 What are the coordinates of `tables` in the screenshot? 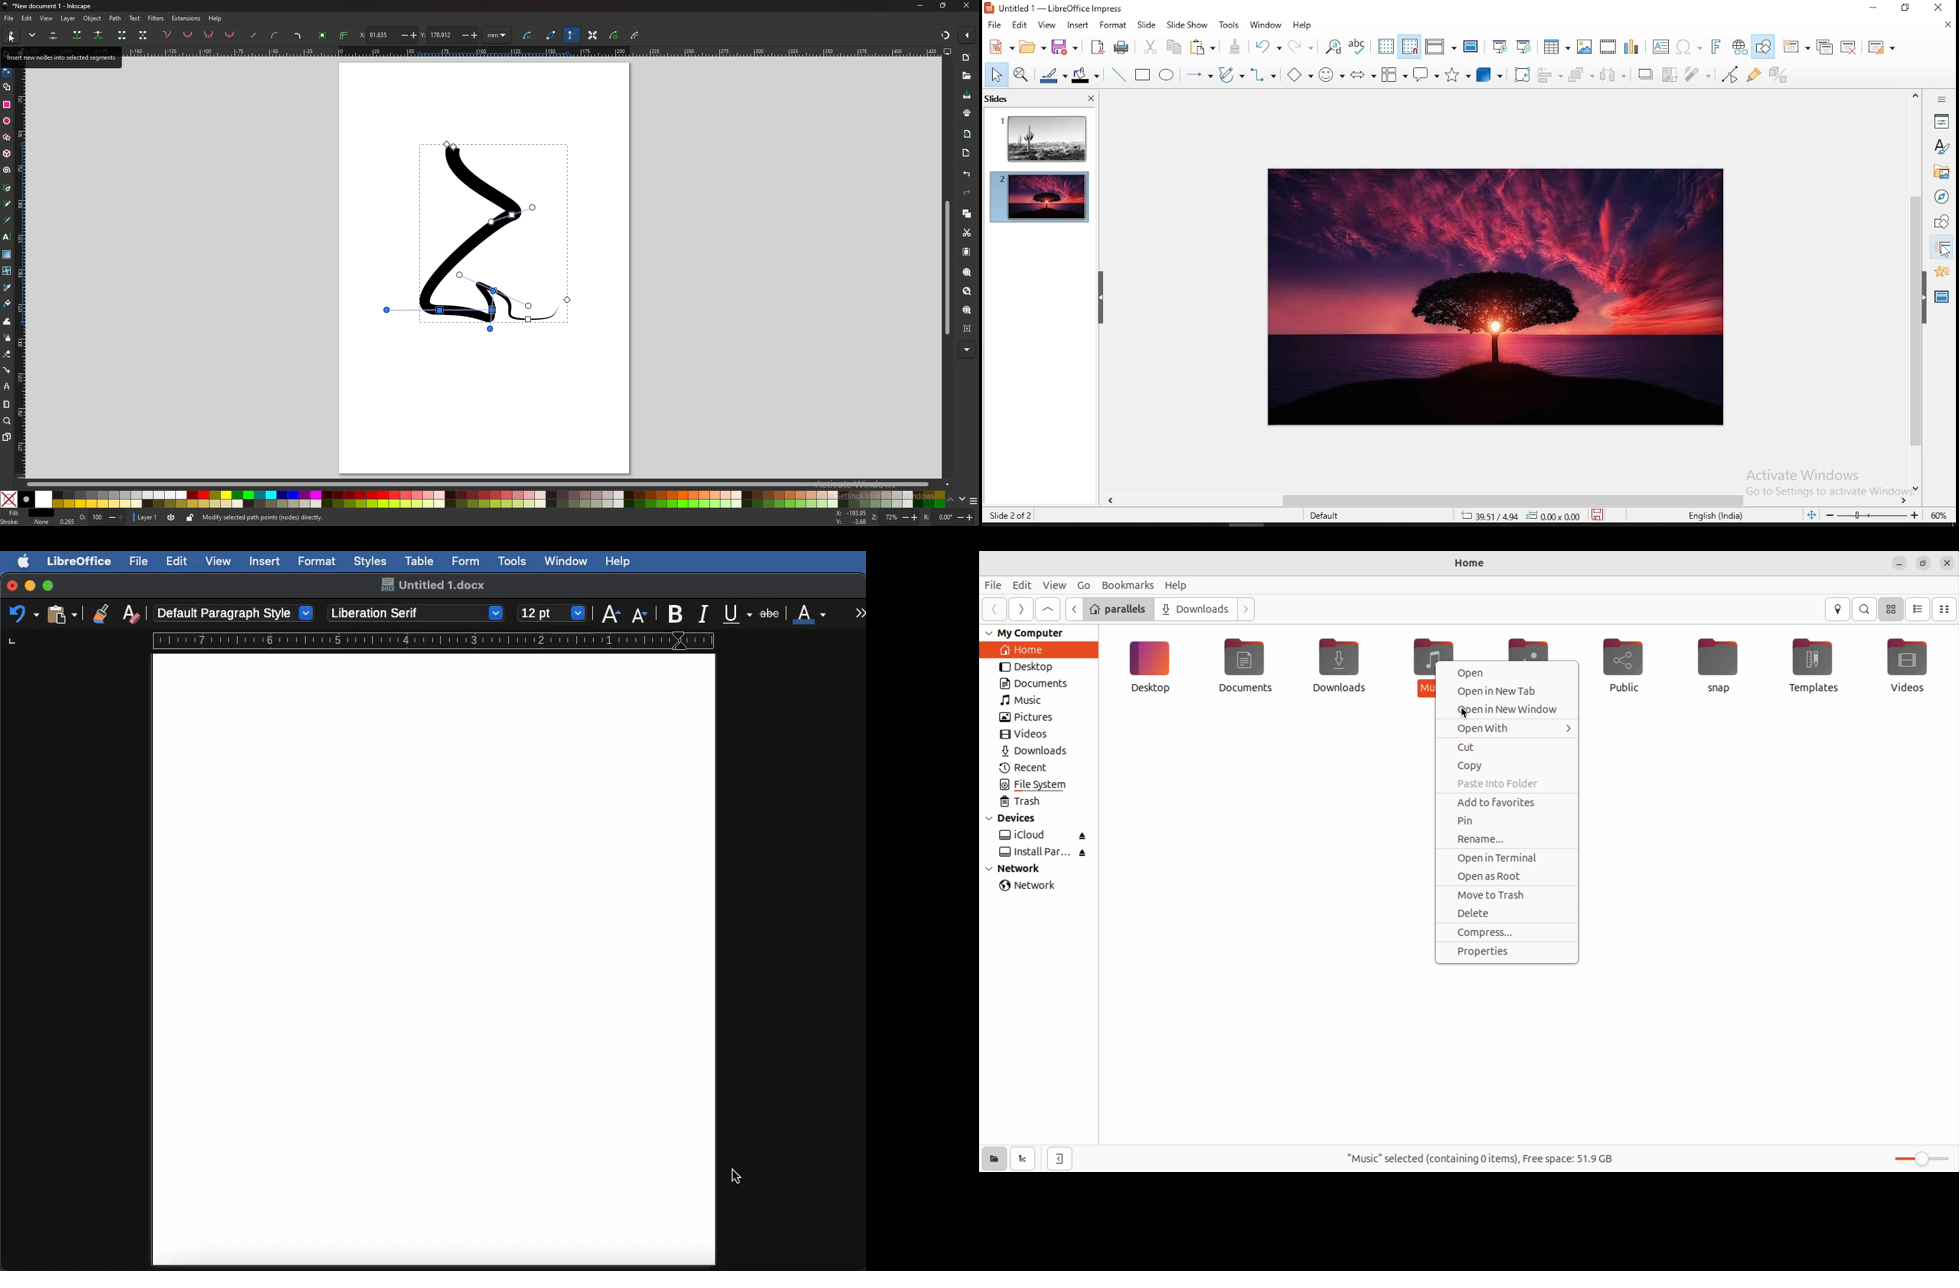 It's located at (1556, 45).